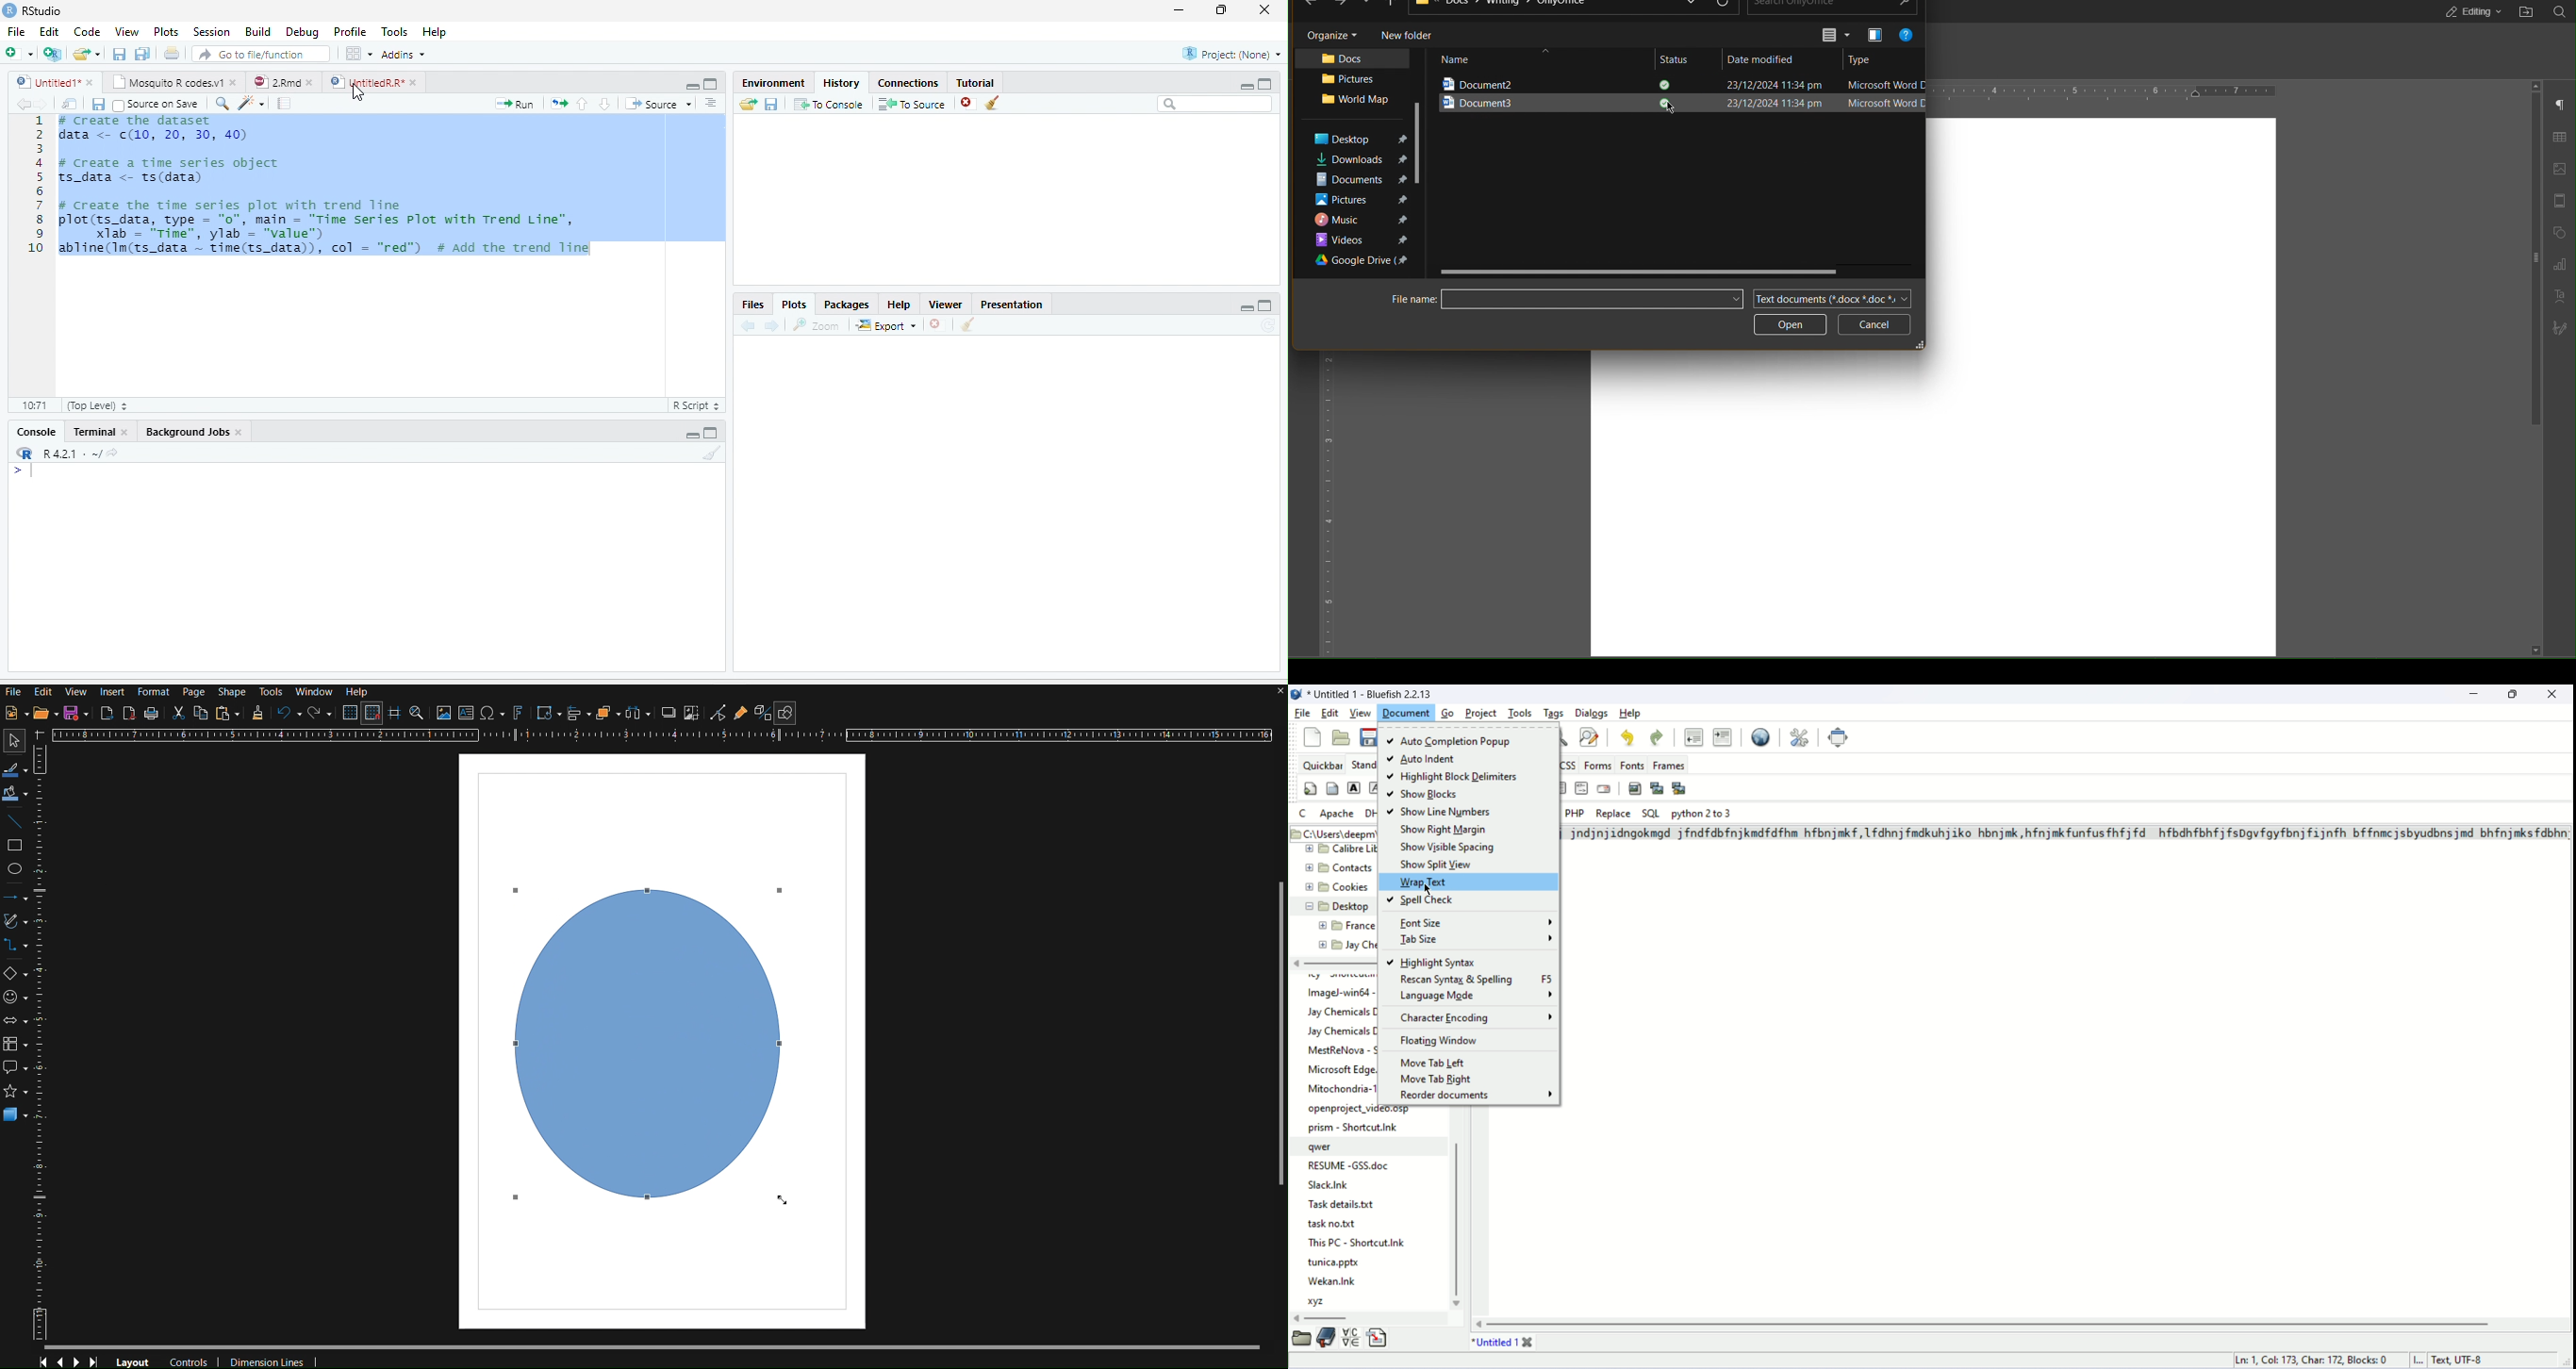 This screenshot has height=1372, width=2576. I want to click on Build, so click(257, 31).